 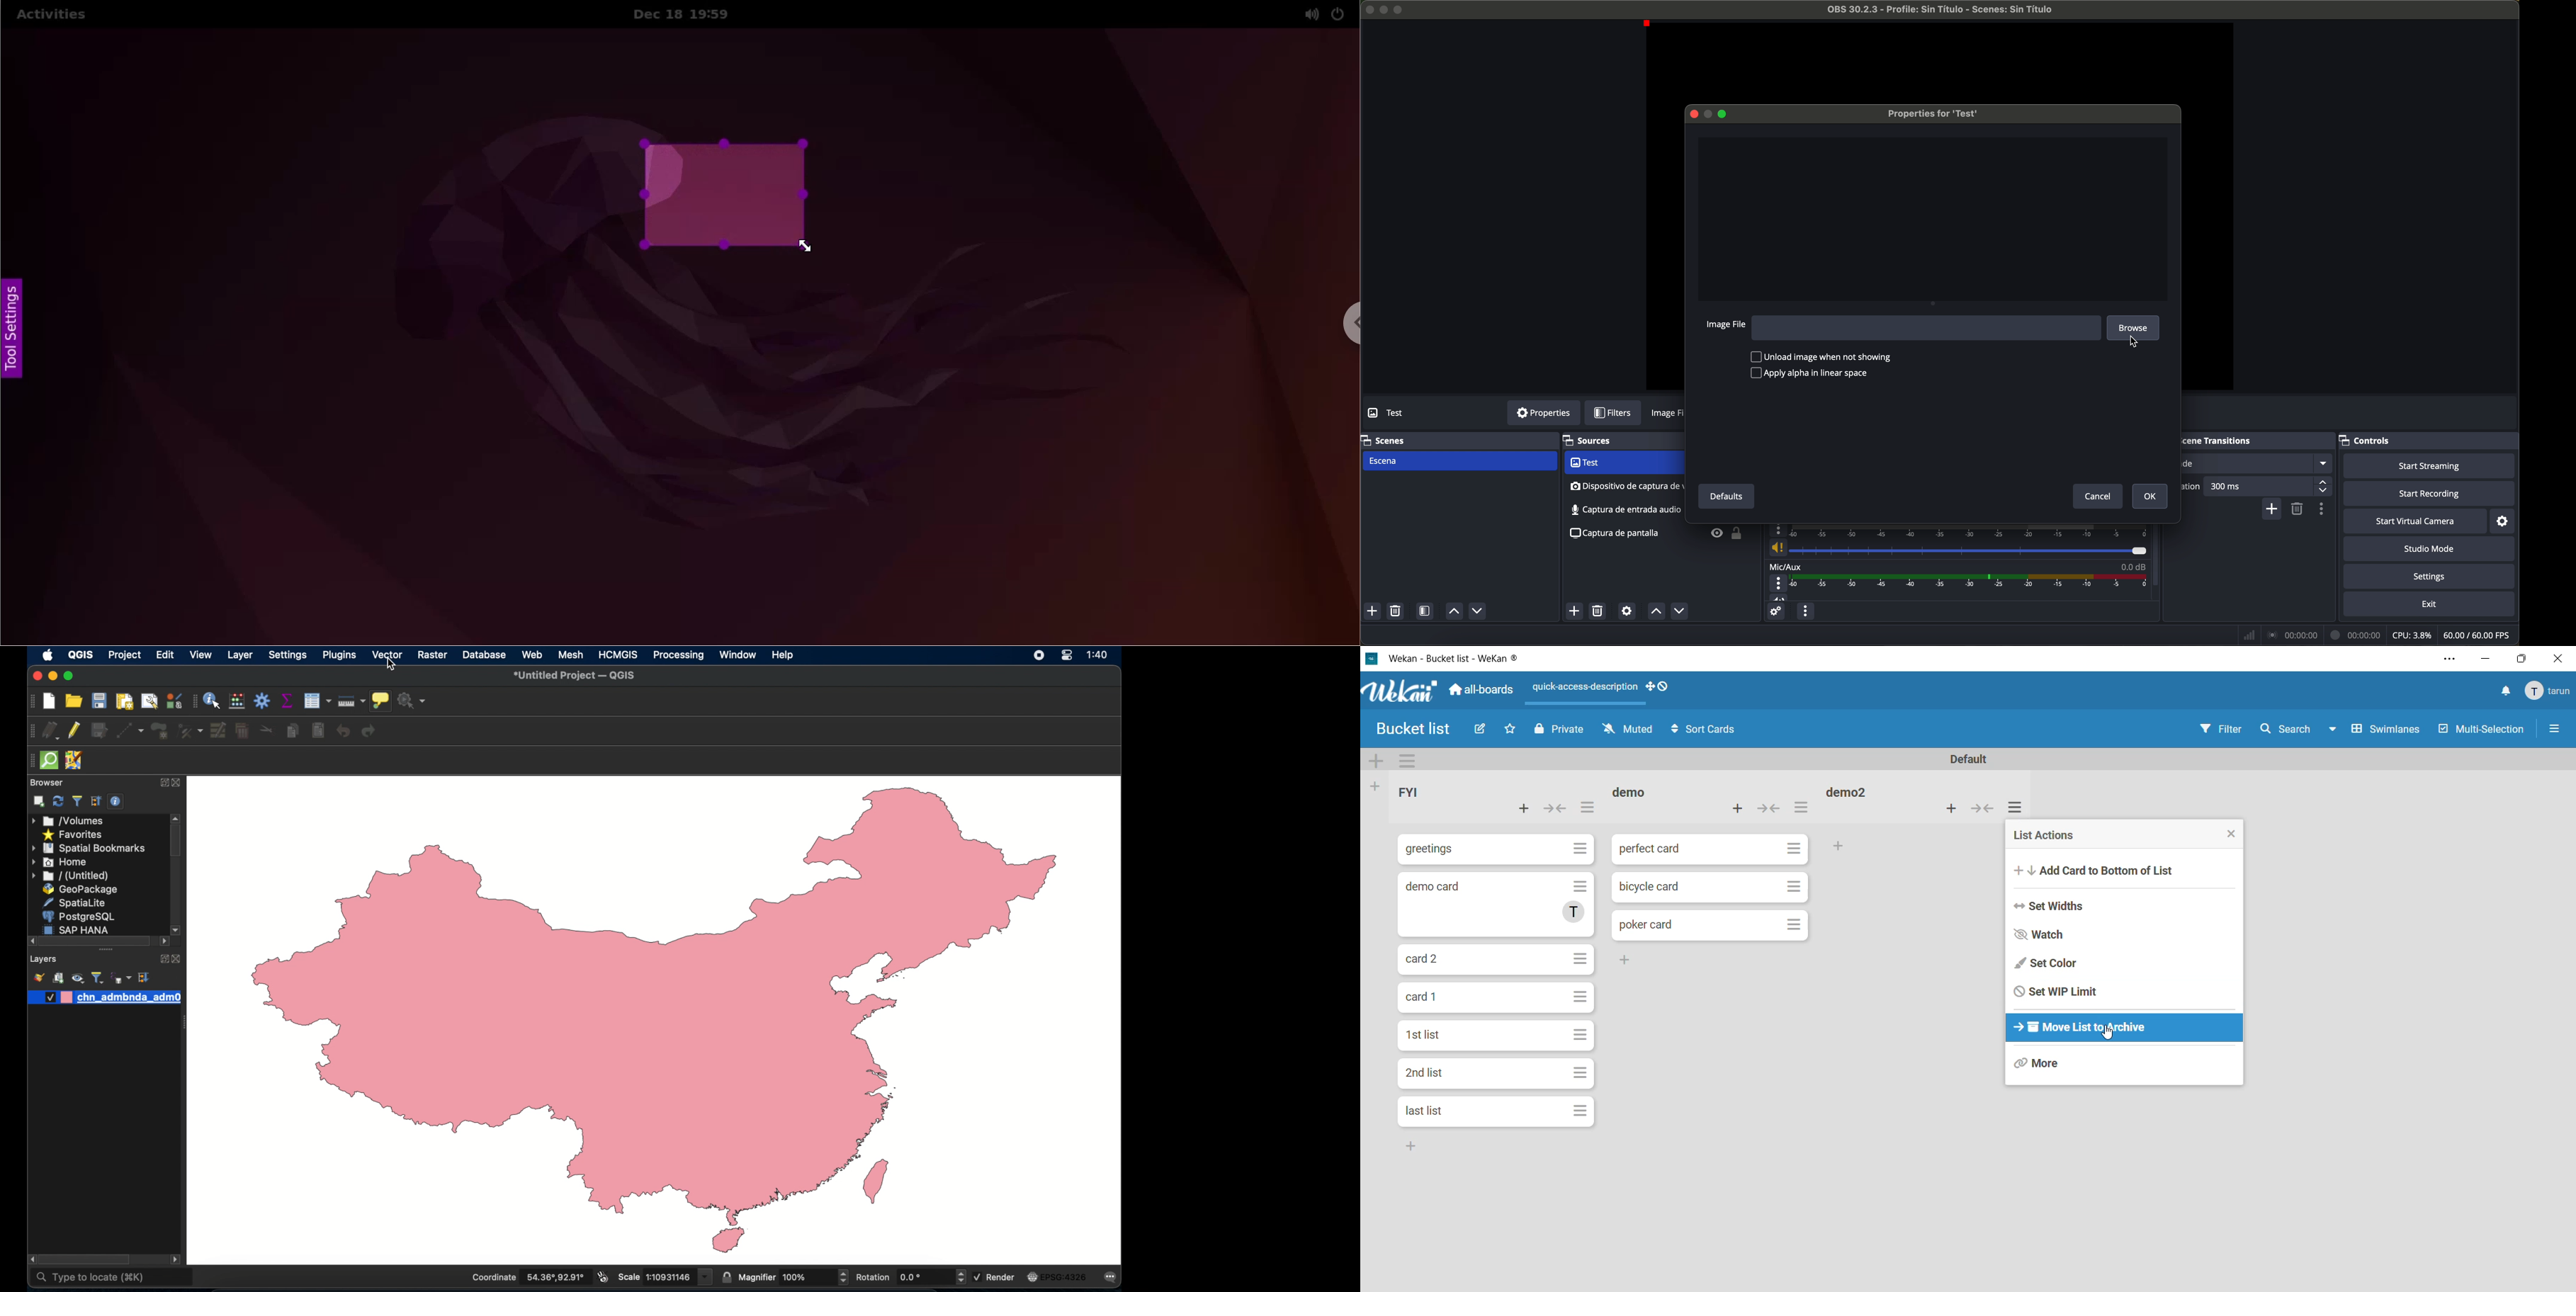 What do you see at coordinates (78, 978) in the screenshot?
I see `manage map theme` at bounding box center [78, 978].